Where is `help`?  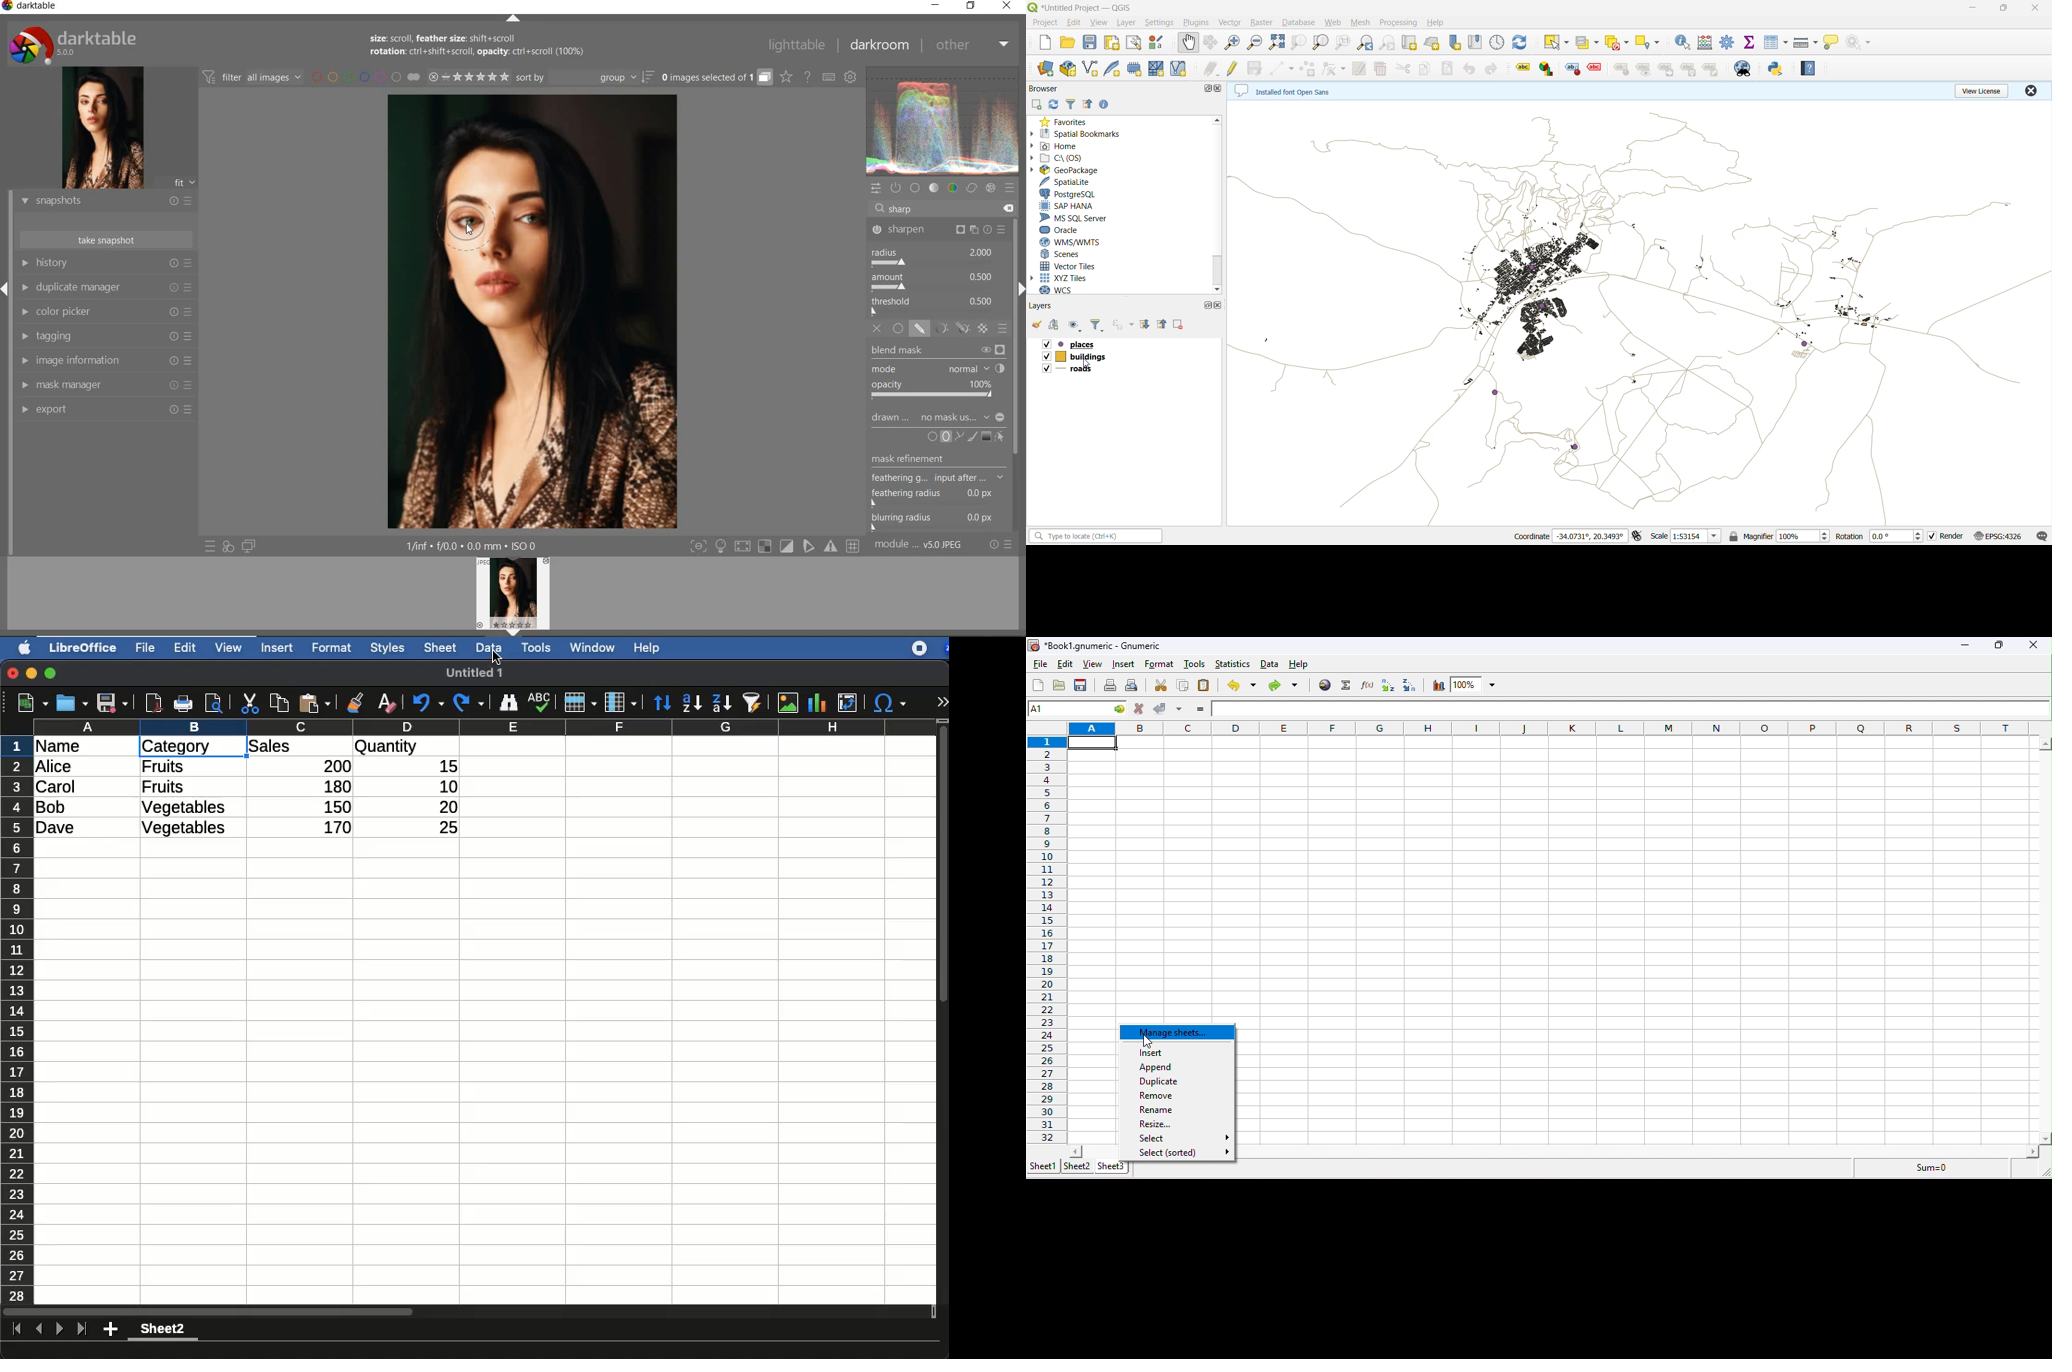 help is located at coordinates (1300, 661).